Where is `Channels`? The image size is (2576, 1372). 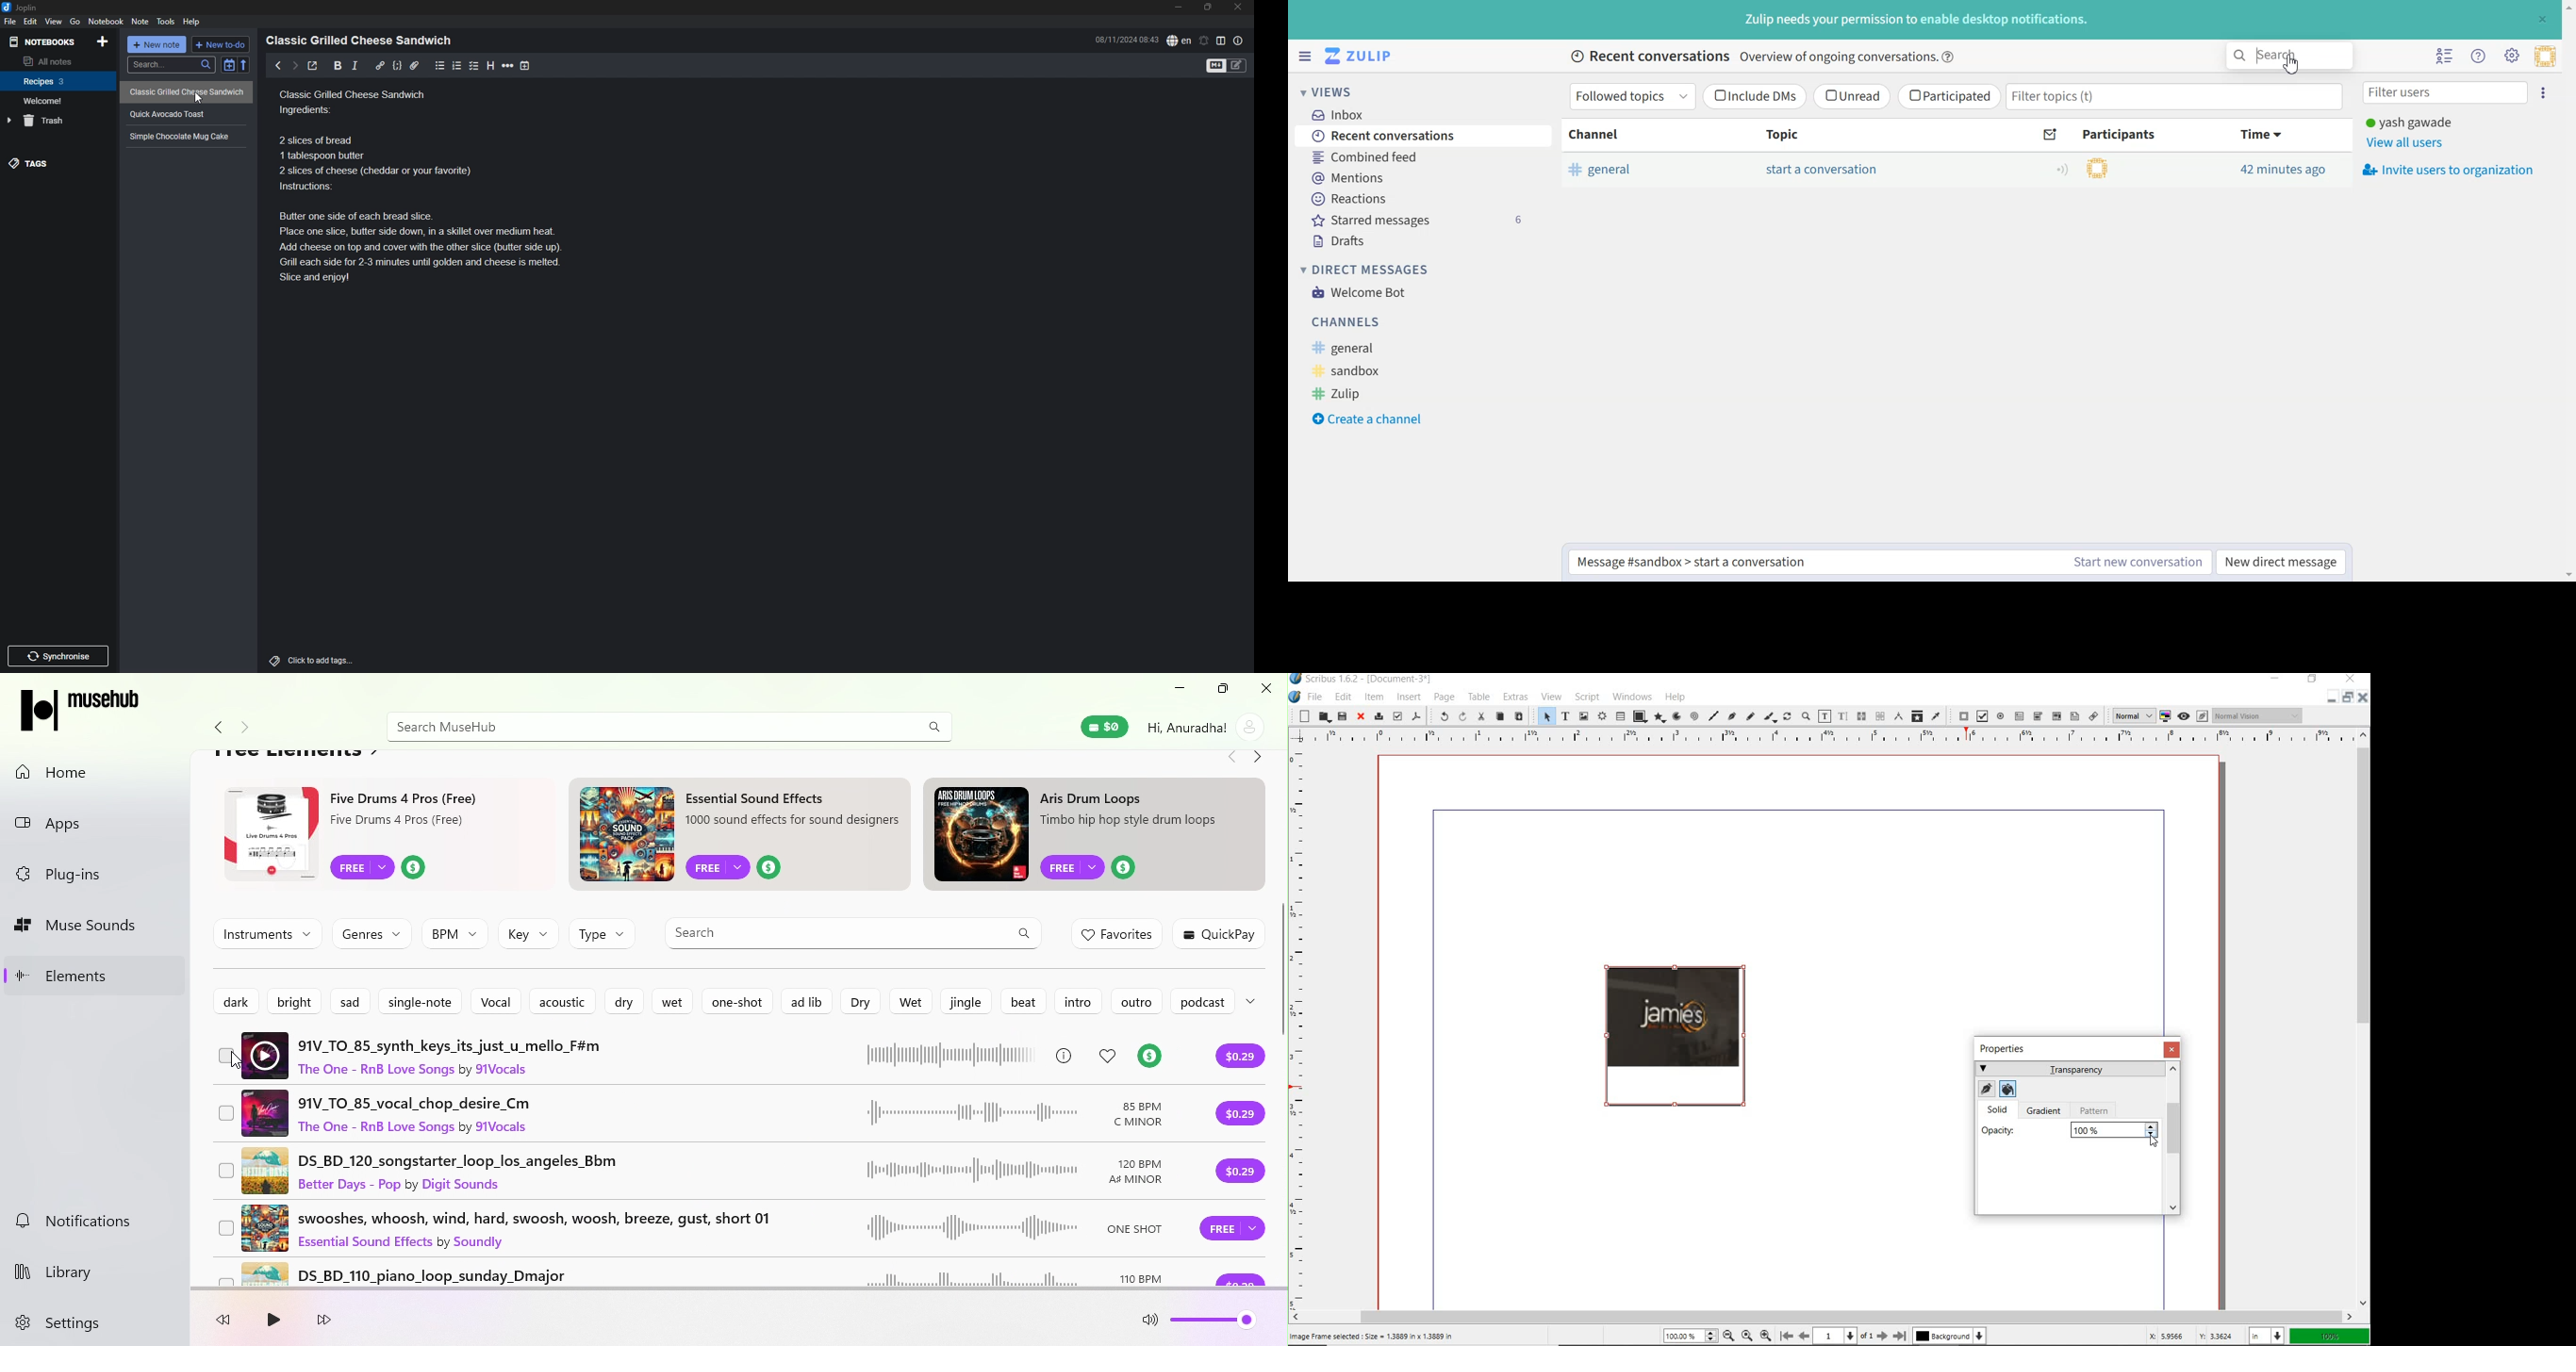 Channels is located at coordinates (1407, 323).